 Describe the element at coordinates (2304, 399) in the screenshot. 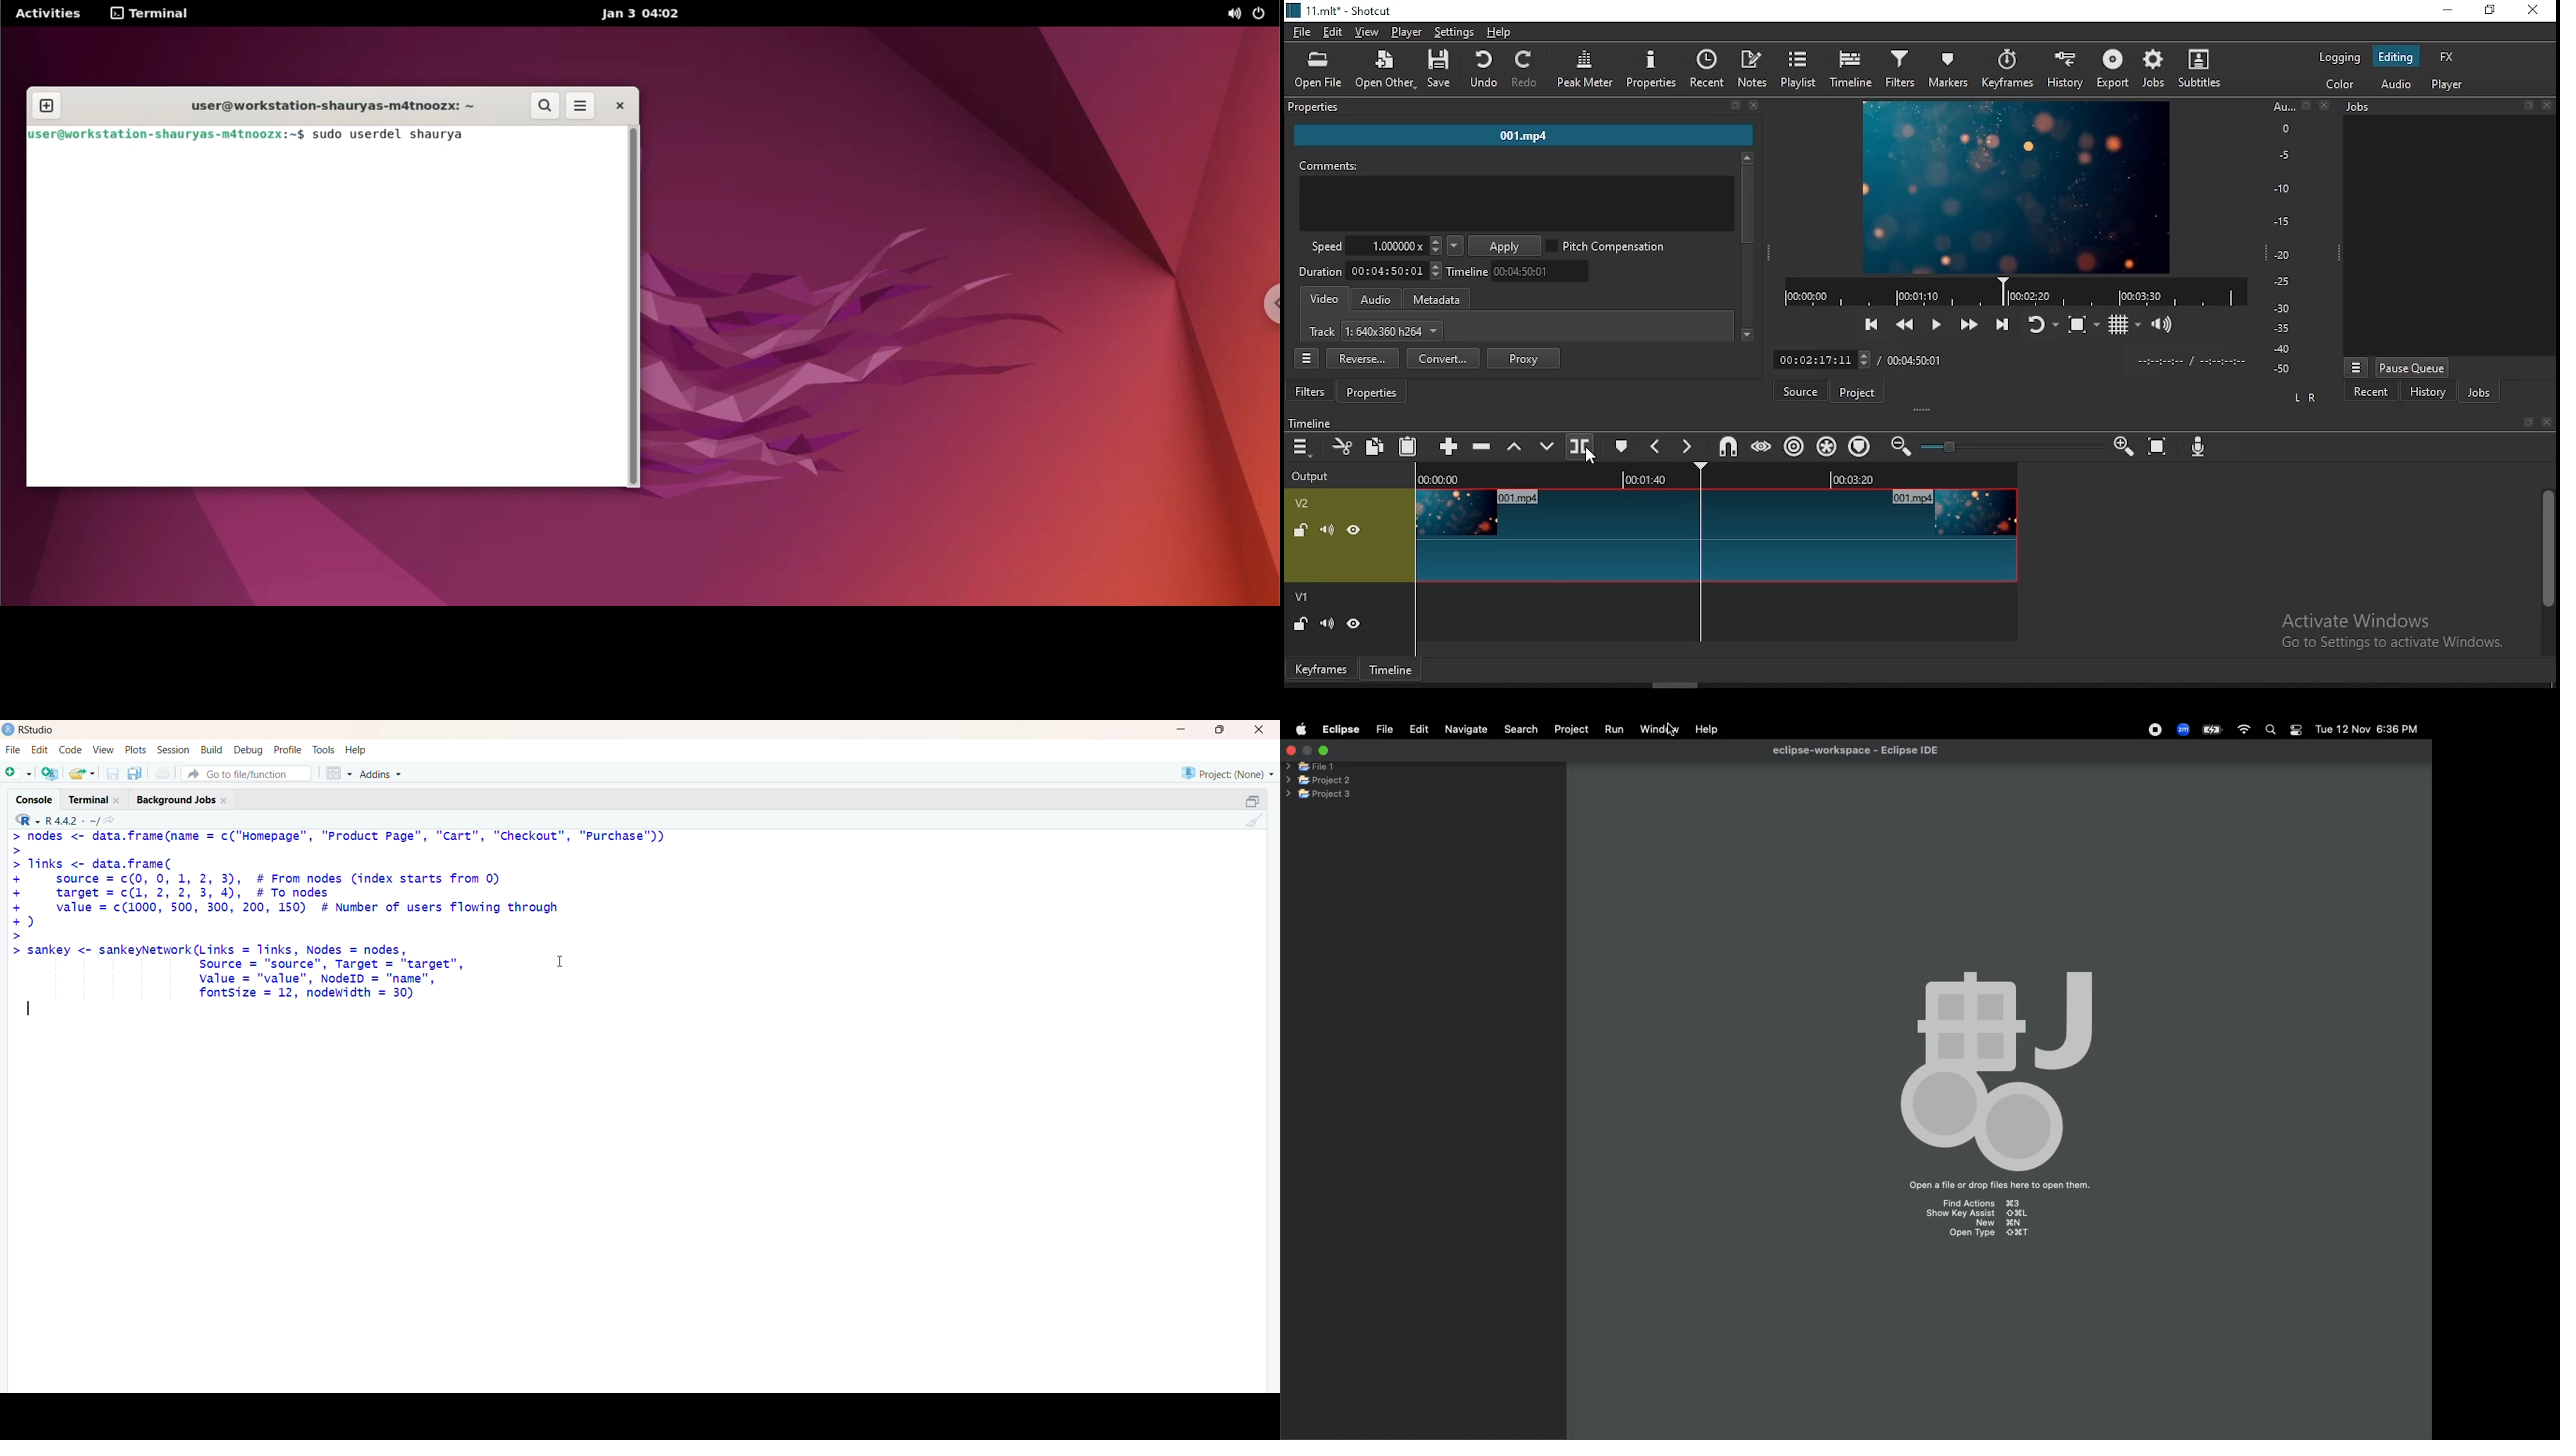

I see `L R` at that location.